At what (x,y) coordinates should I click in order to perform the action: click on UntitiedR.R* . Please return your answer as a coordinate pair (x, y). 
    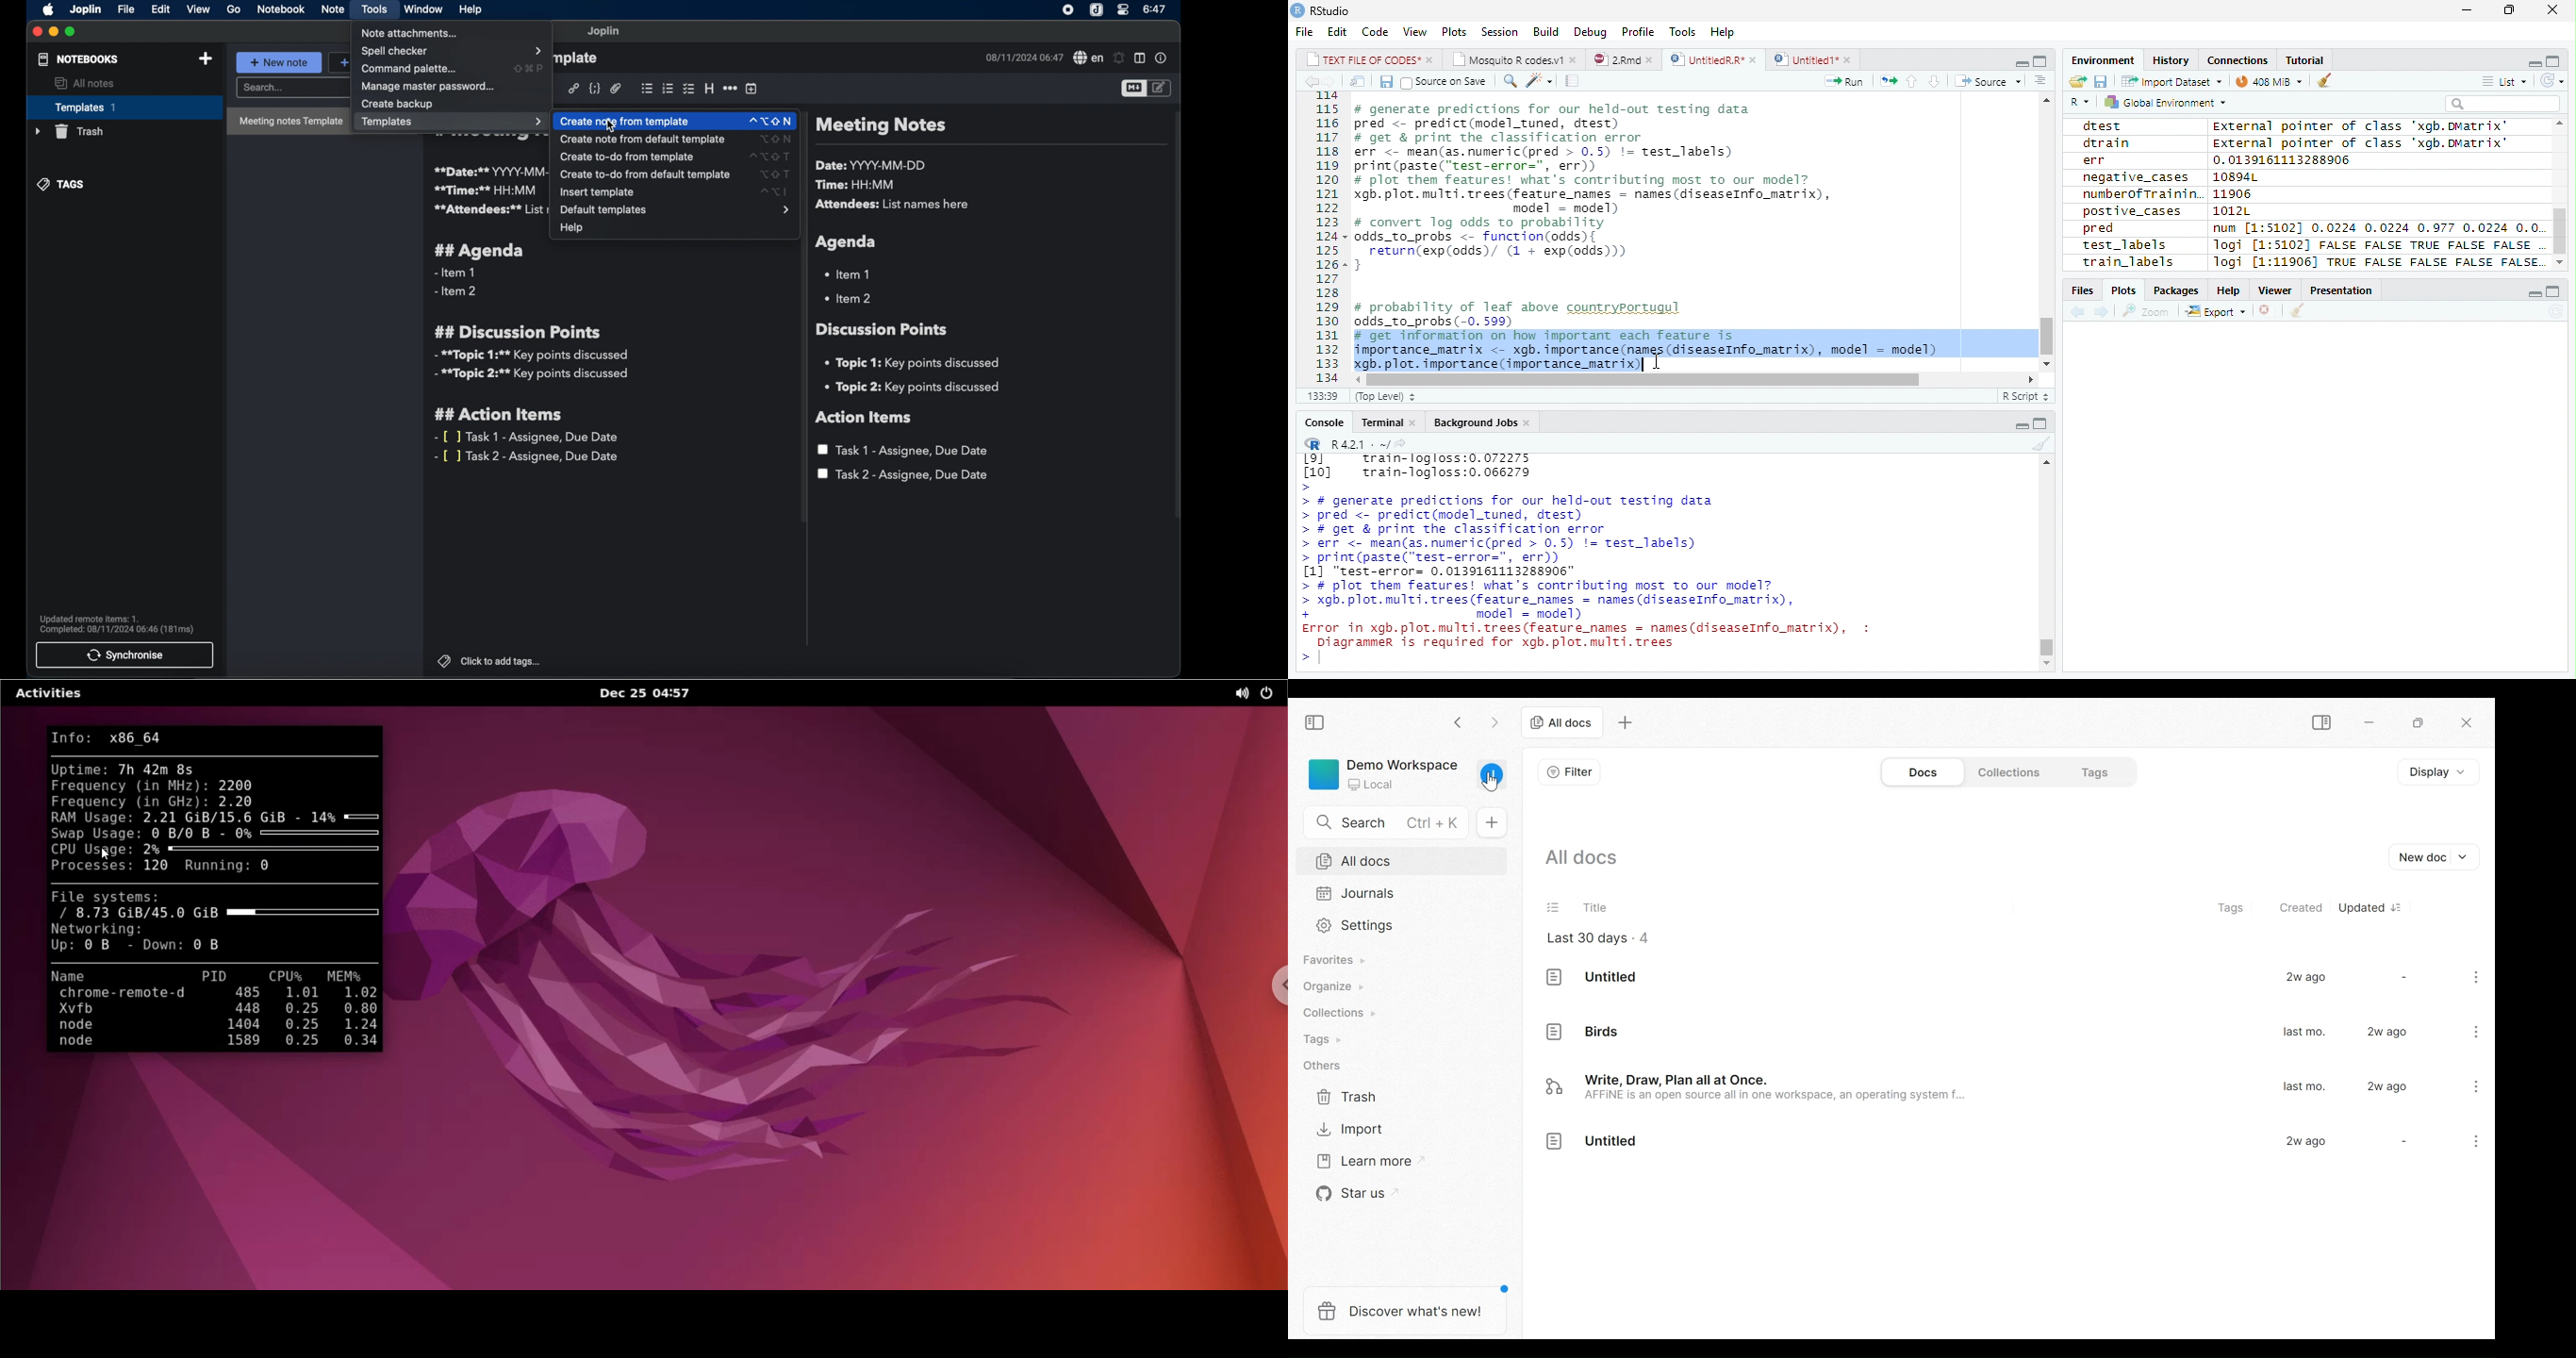
    Looking at the image, I should click on (1713, 58).